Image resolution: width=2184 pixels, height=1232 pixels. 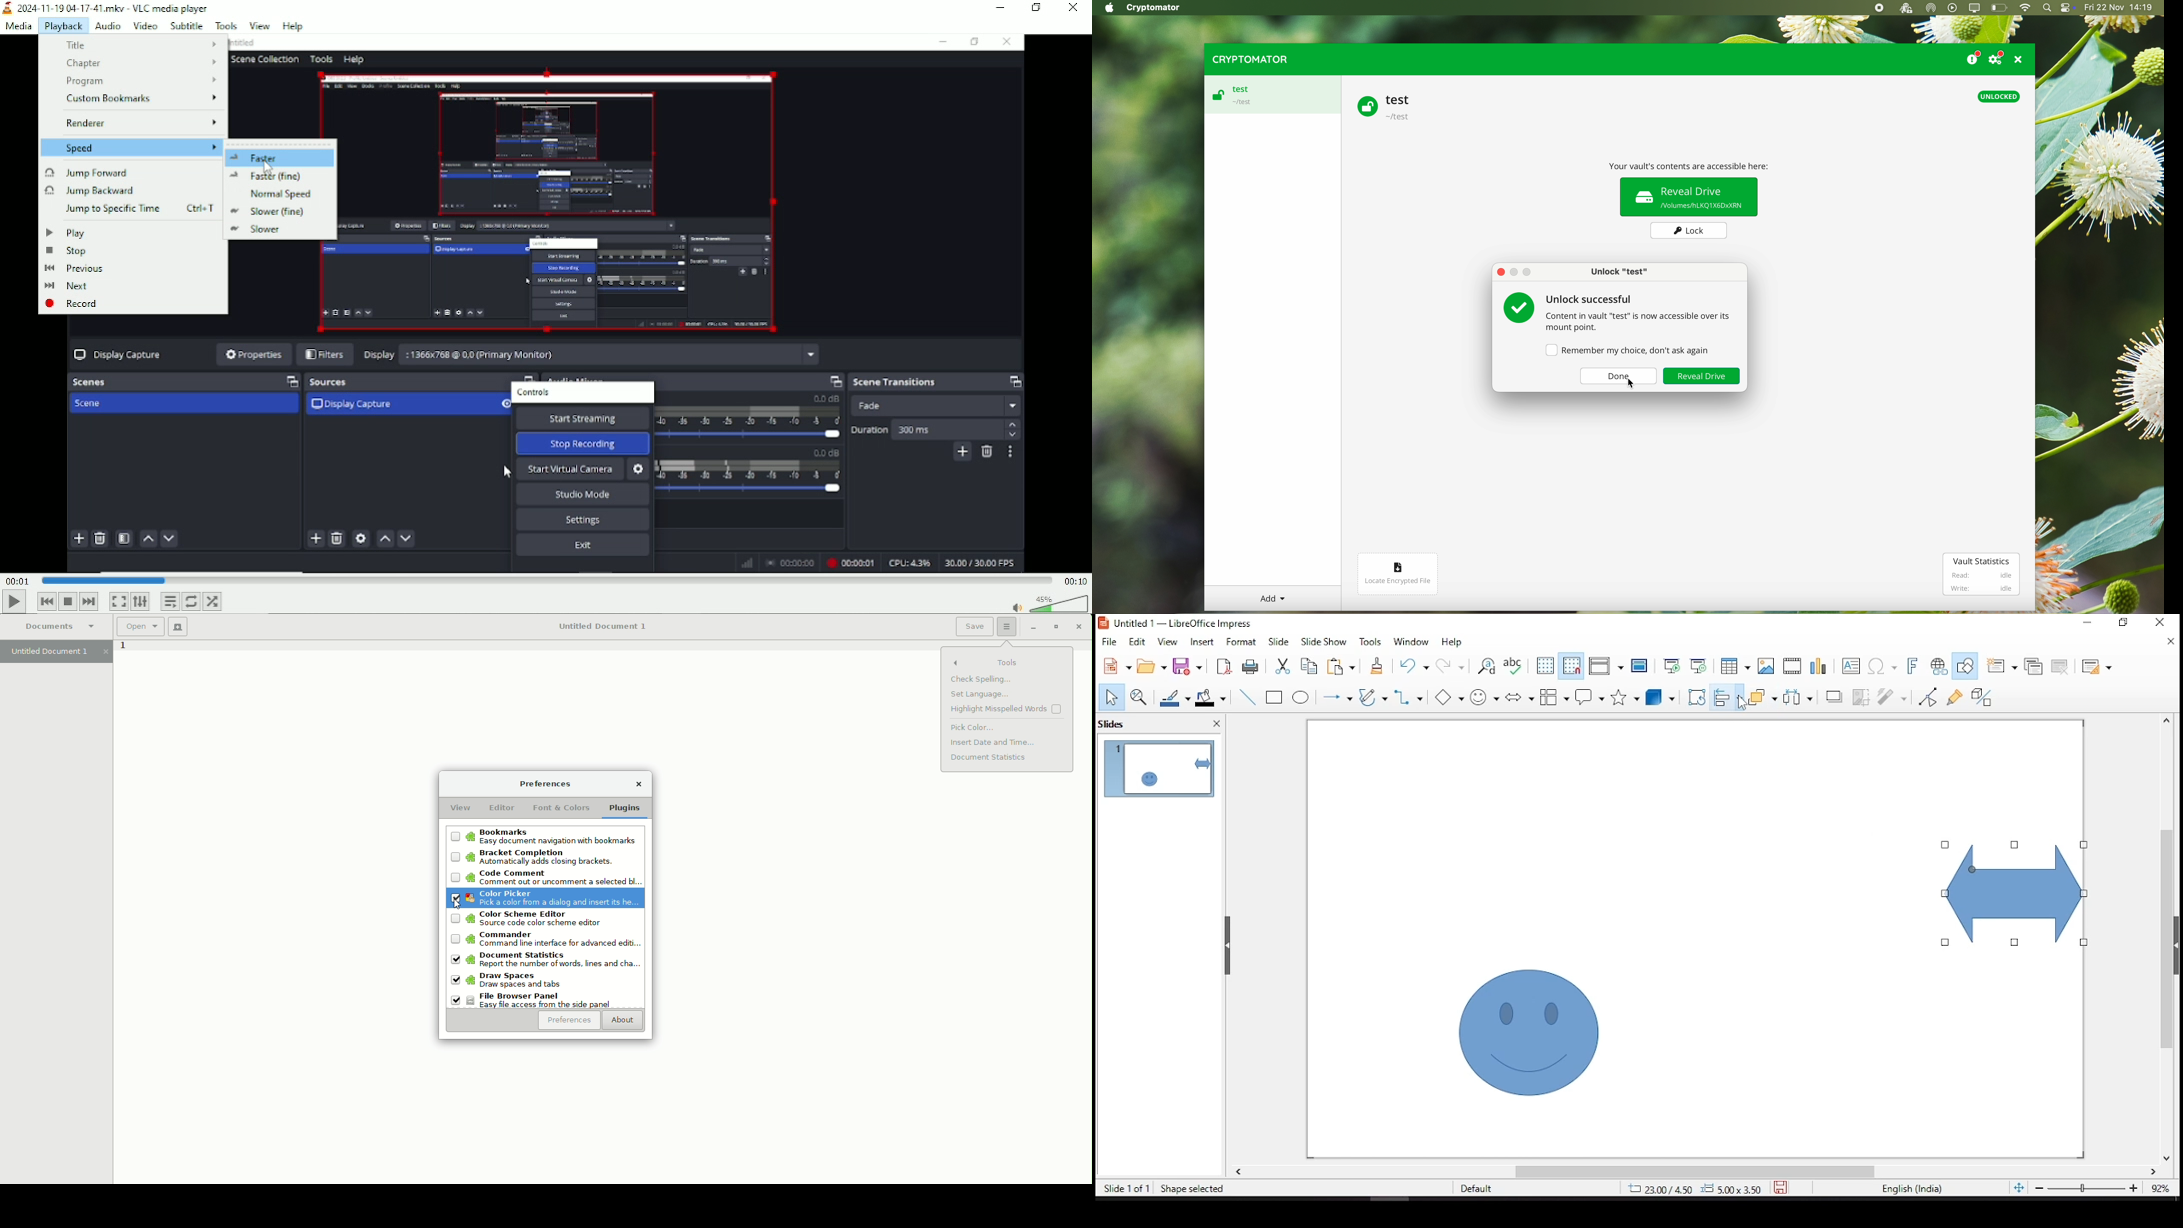 I want to click on clone formatting, so click(x=1376, y=669).